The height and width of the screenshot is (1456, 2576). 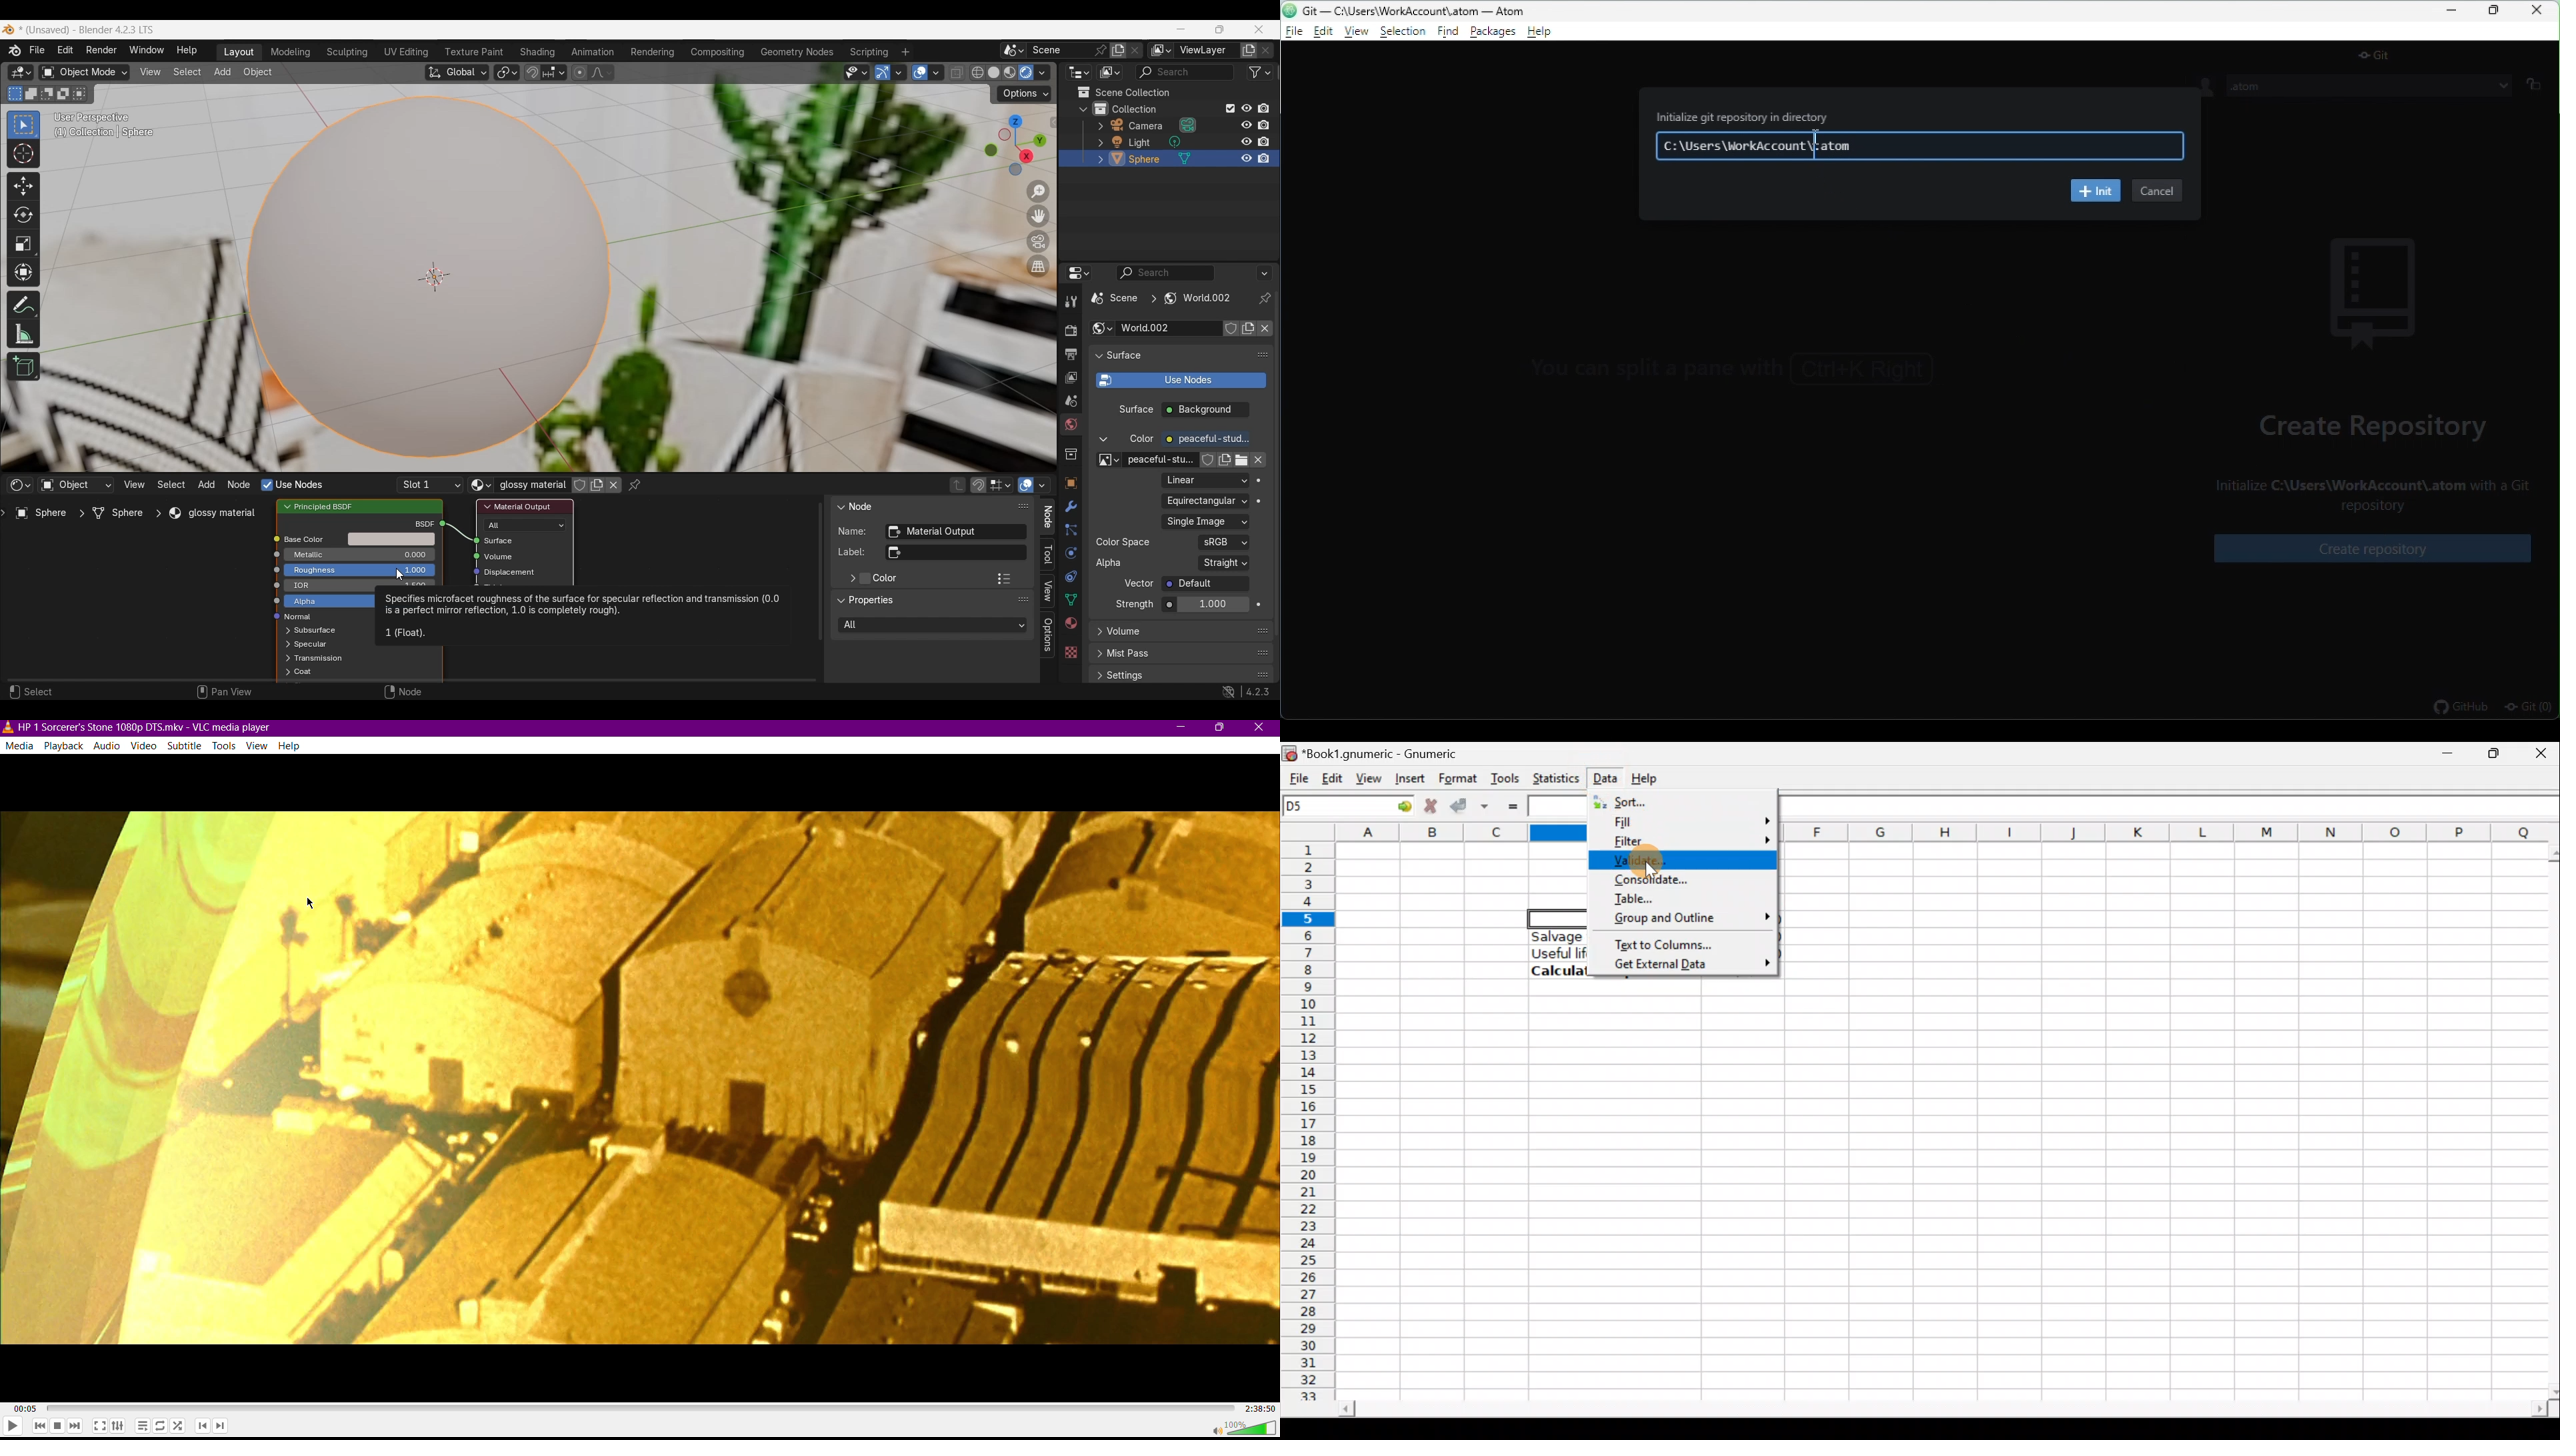 What do you see at coordinates (857, 73) in the screenshot?
I see `Selectability and visibility options` at bounding box center [857, 73].